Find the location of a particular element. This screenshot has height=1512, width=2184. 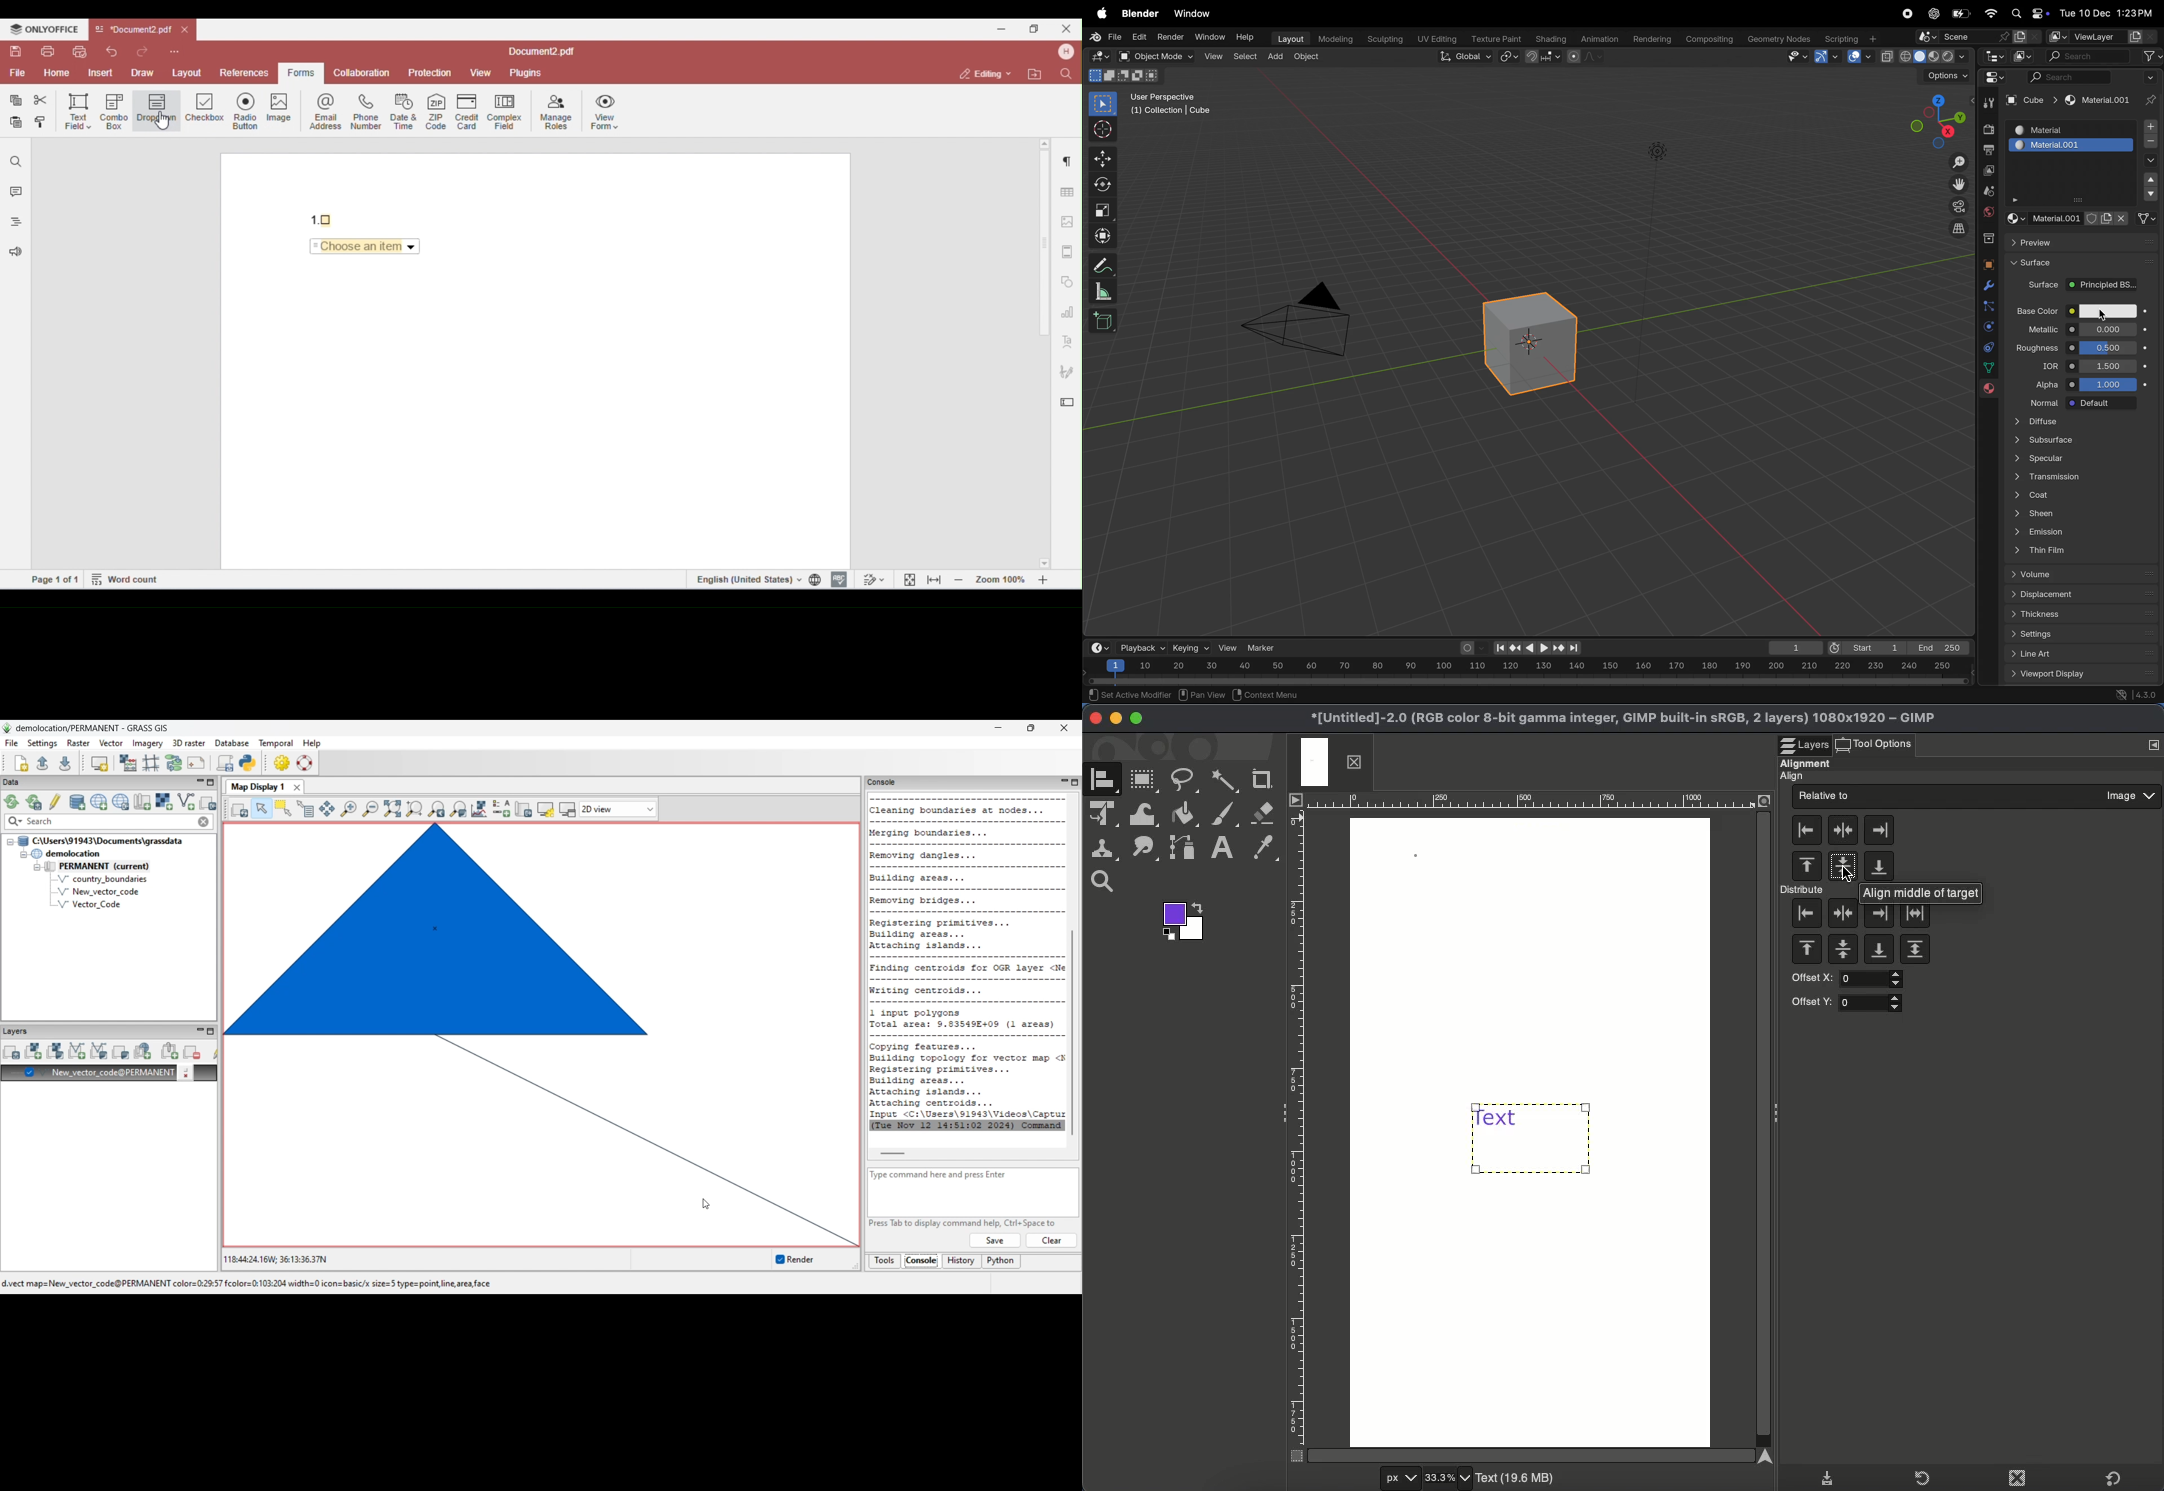

Path is located at coordinates (1181, 850).